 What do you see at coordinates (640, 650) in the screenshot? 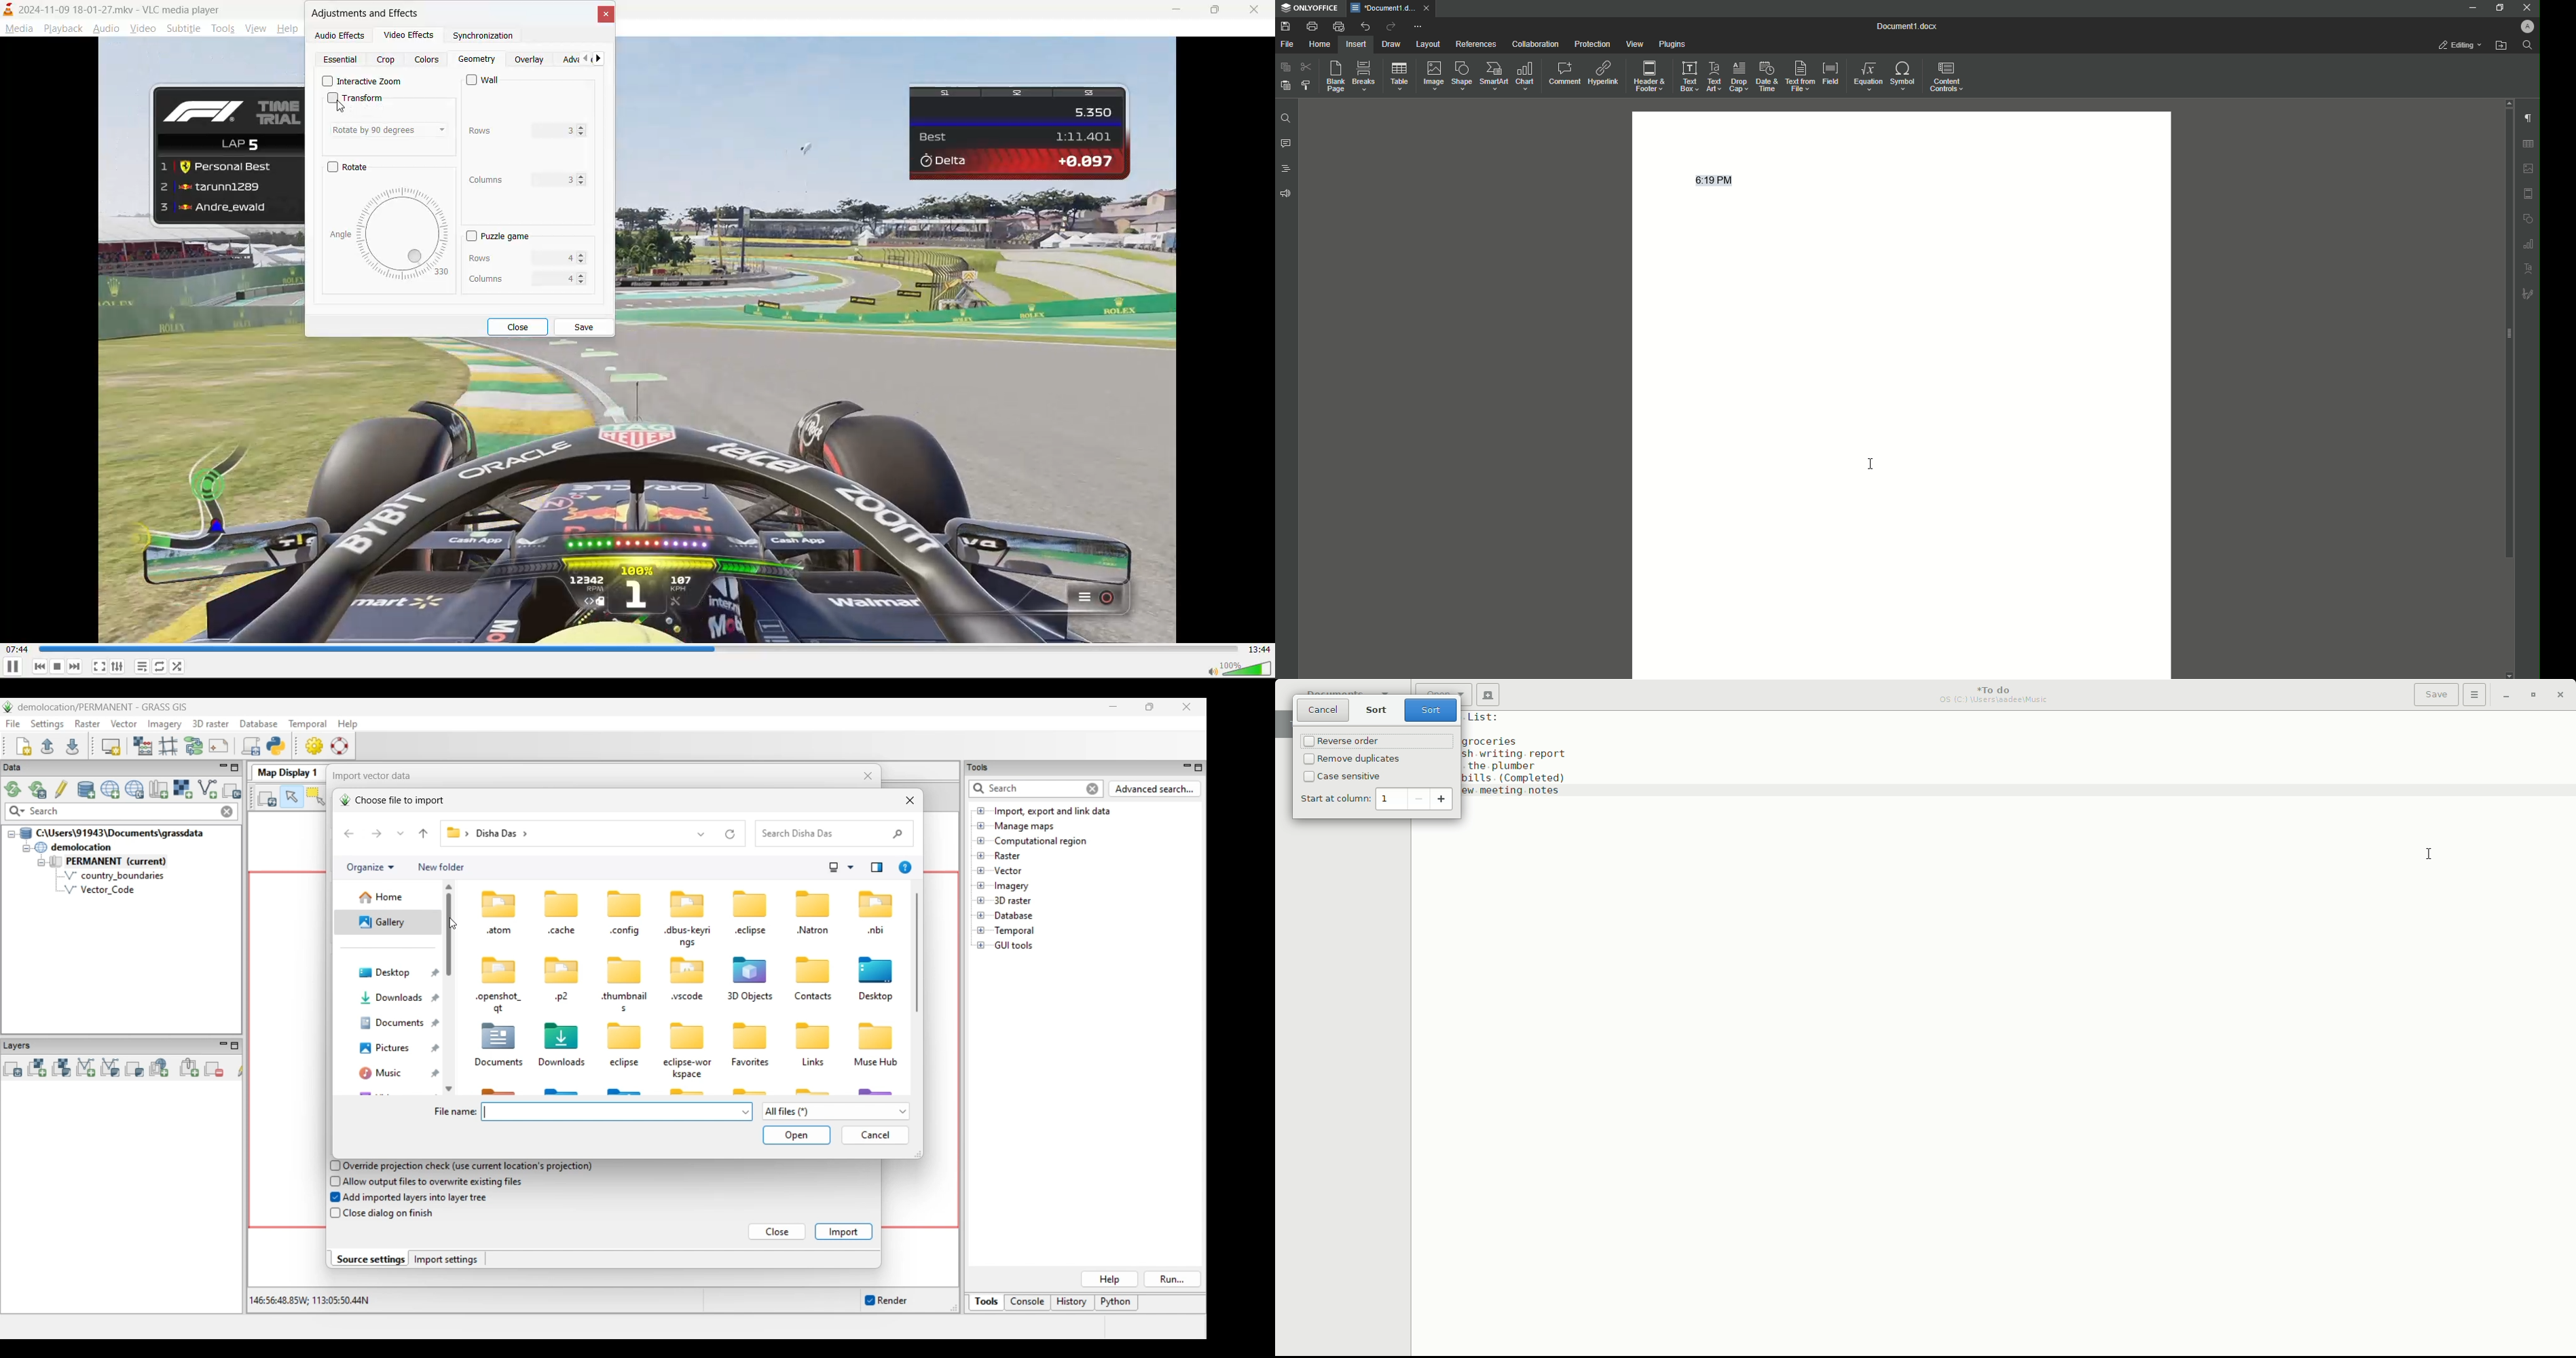
I see `track slider` at bounding box center [640, 650].